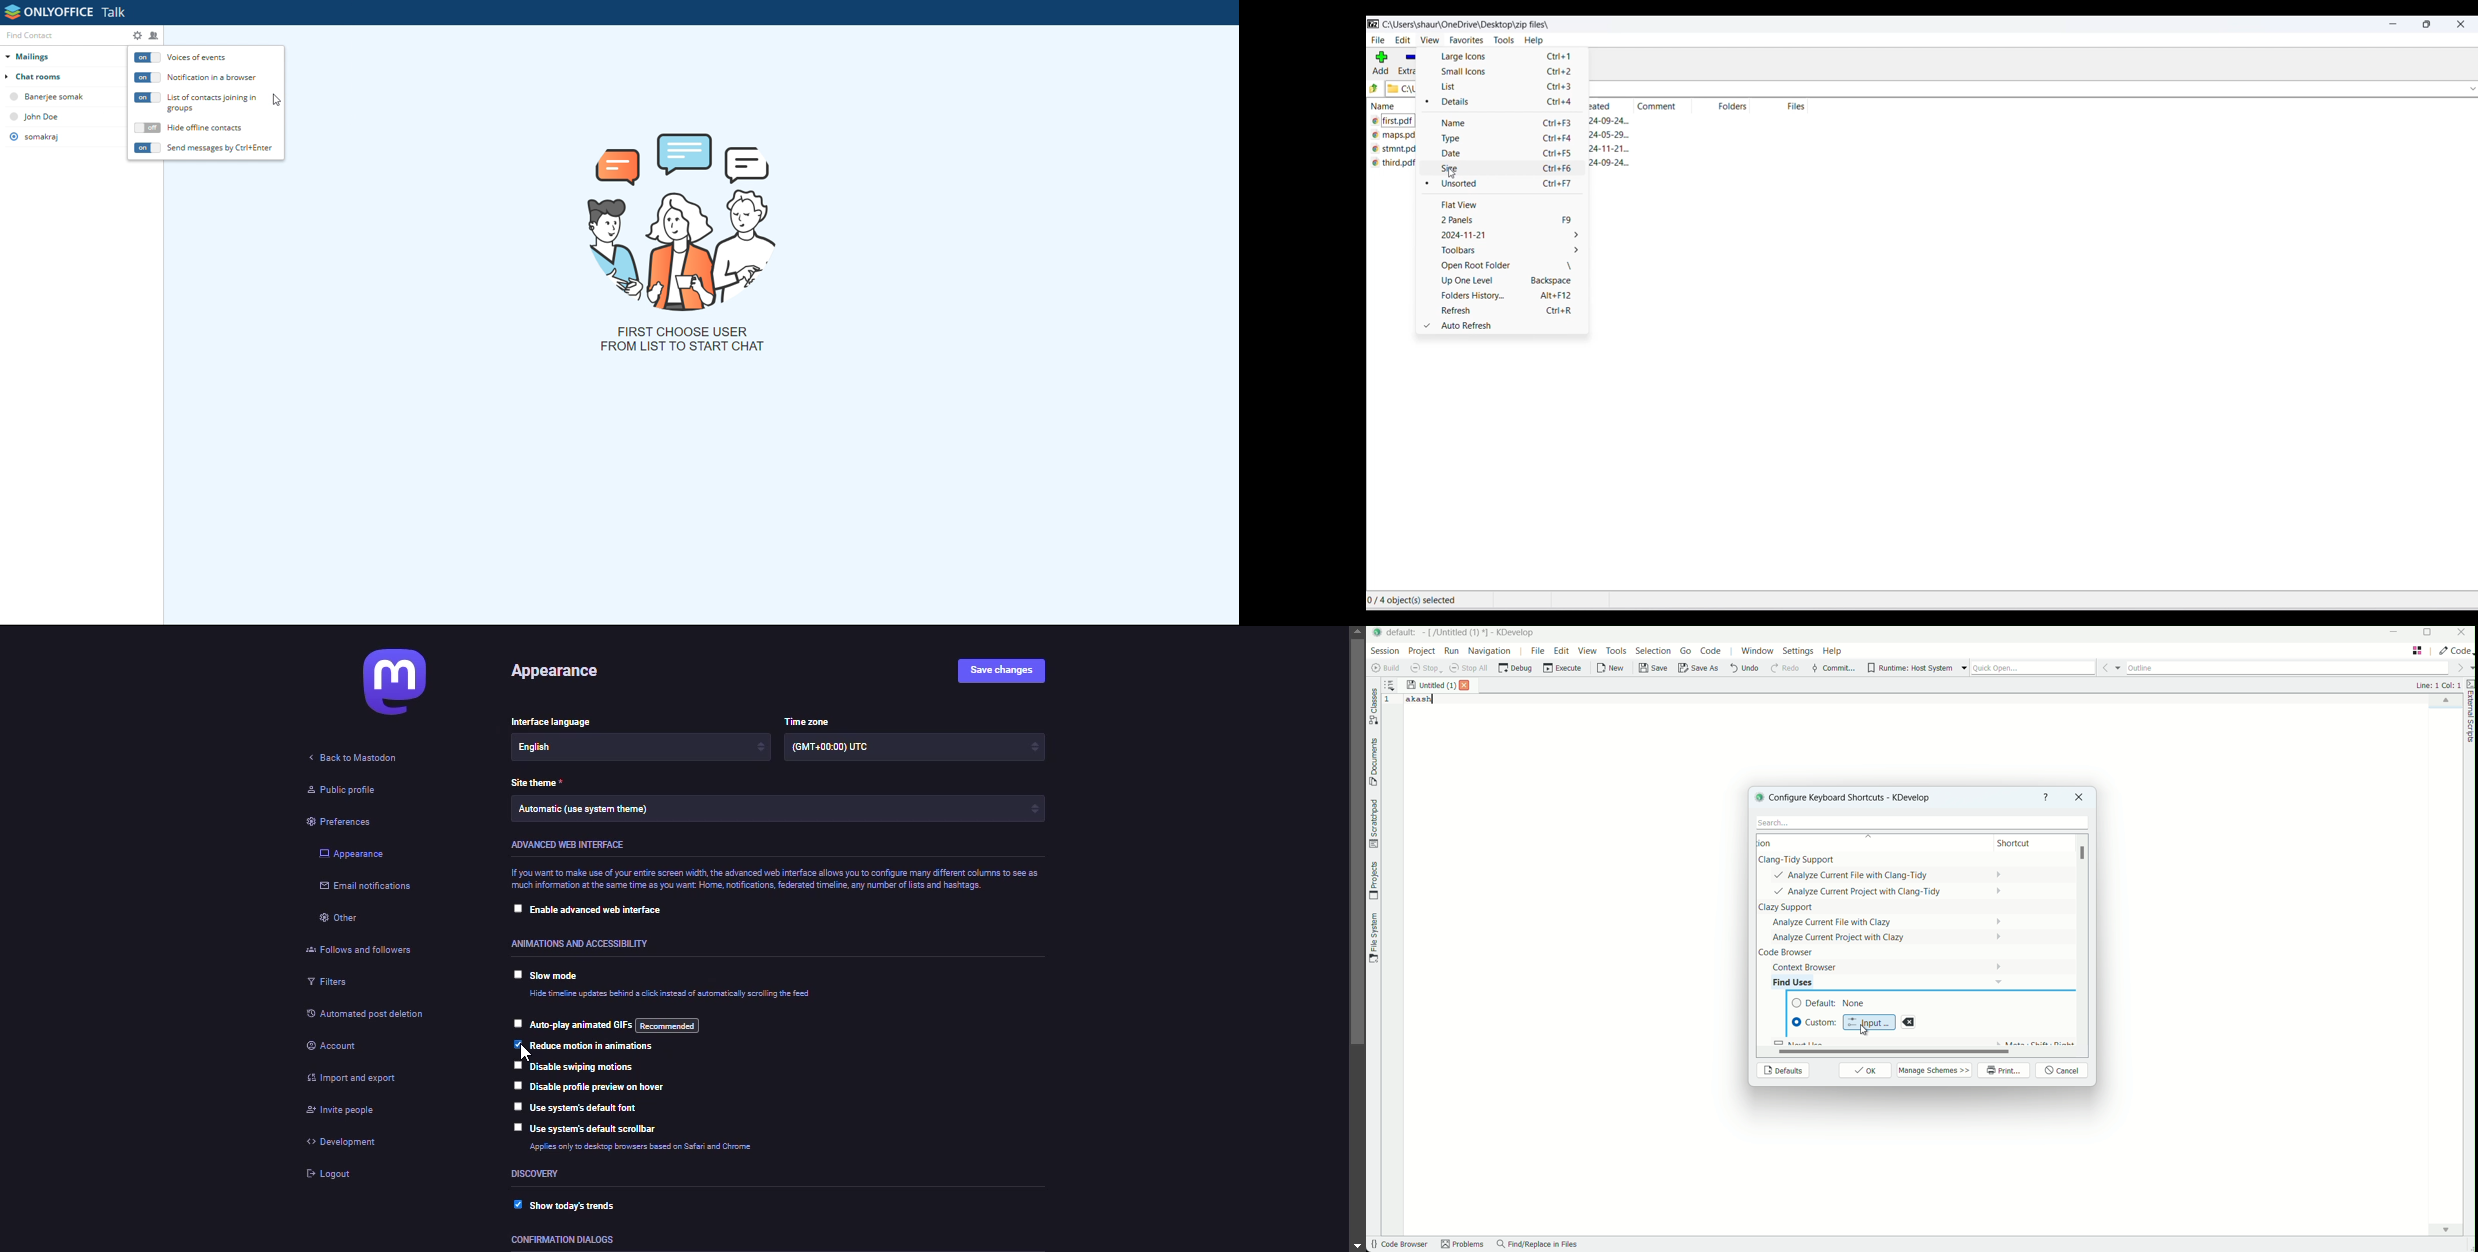 Image resolution: width=2492 pixels, height=1260 pixels. What do you see at coordinates (1008, 671) in the screenshot?
I see `save changes` at bounding box center [1008, 671].